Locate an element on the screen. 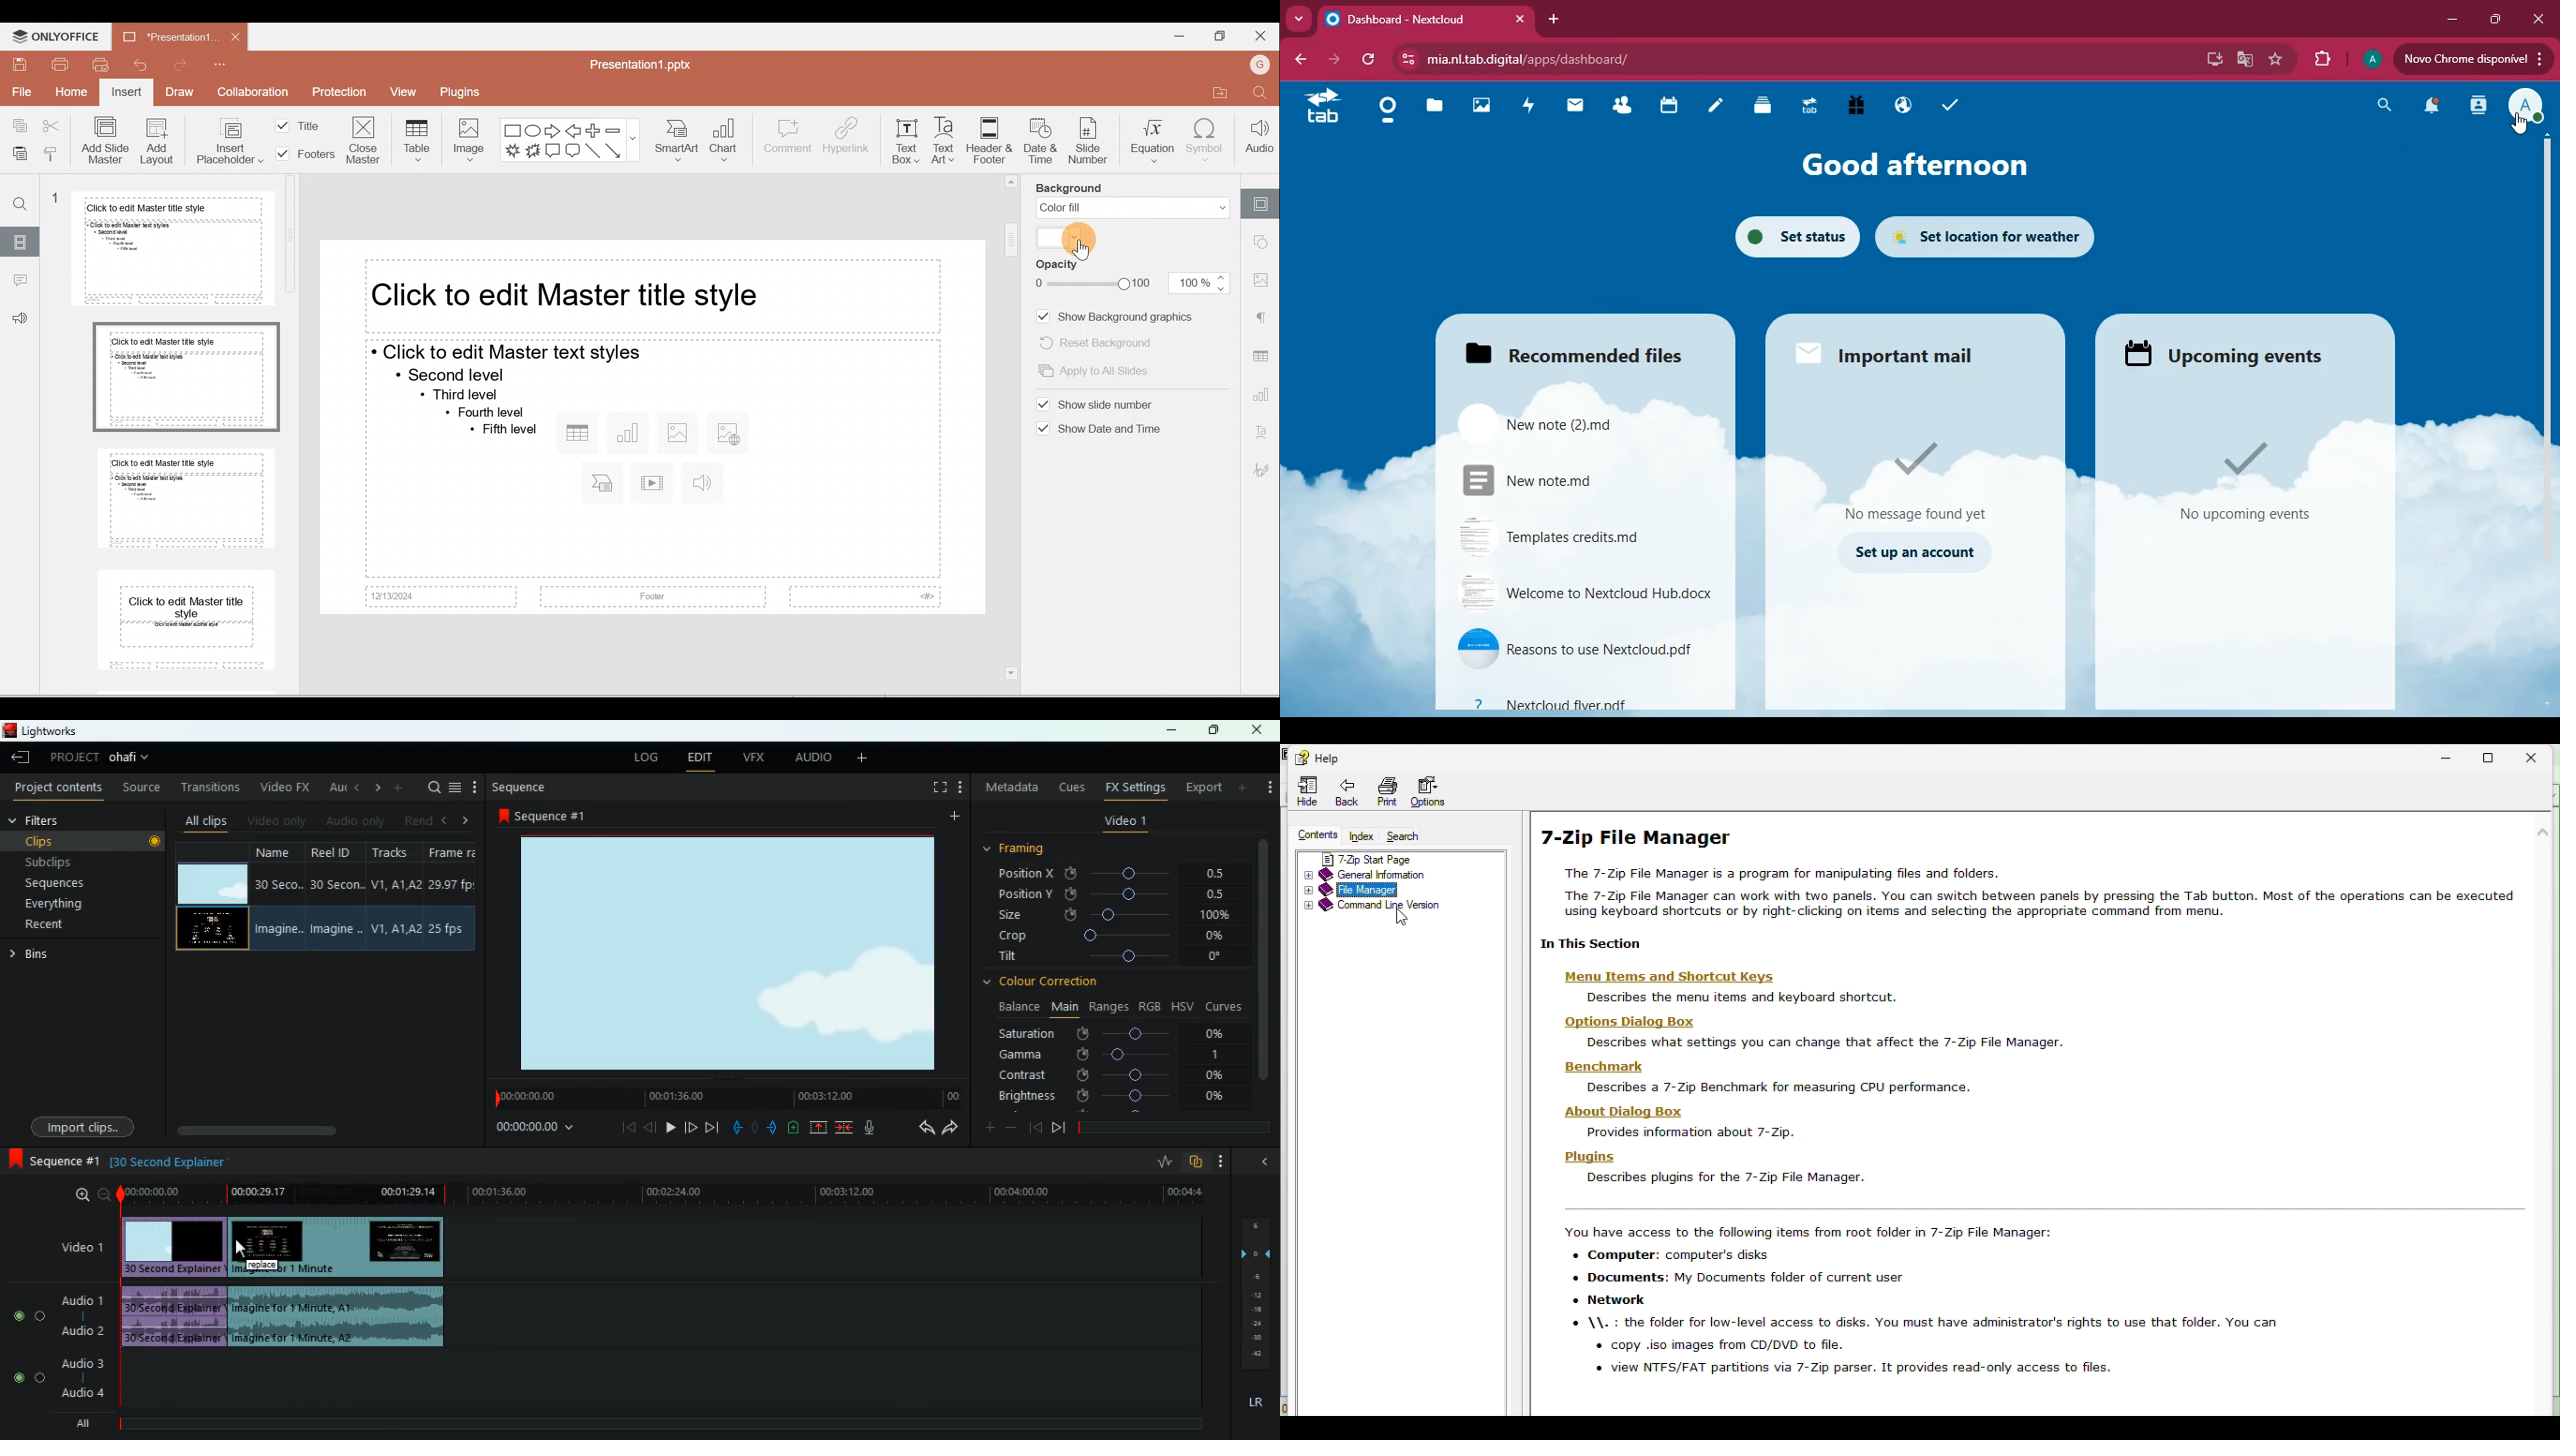 This screenshot has width=2576, height=1456. minimize is located at coordinates (2448, 21).